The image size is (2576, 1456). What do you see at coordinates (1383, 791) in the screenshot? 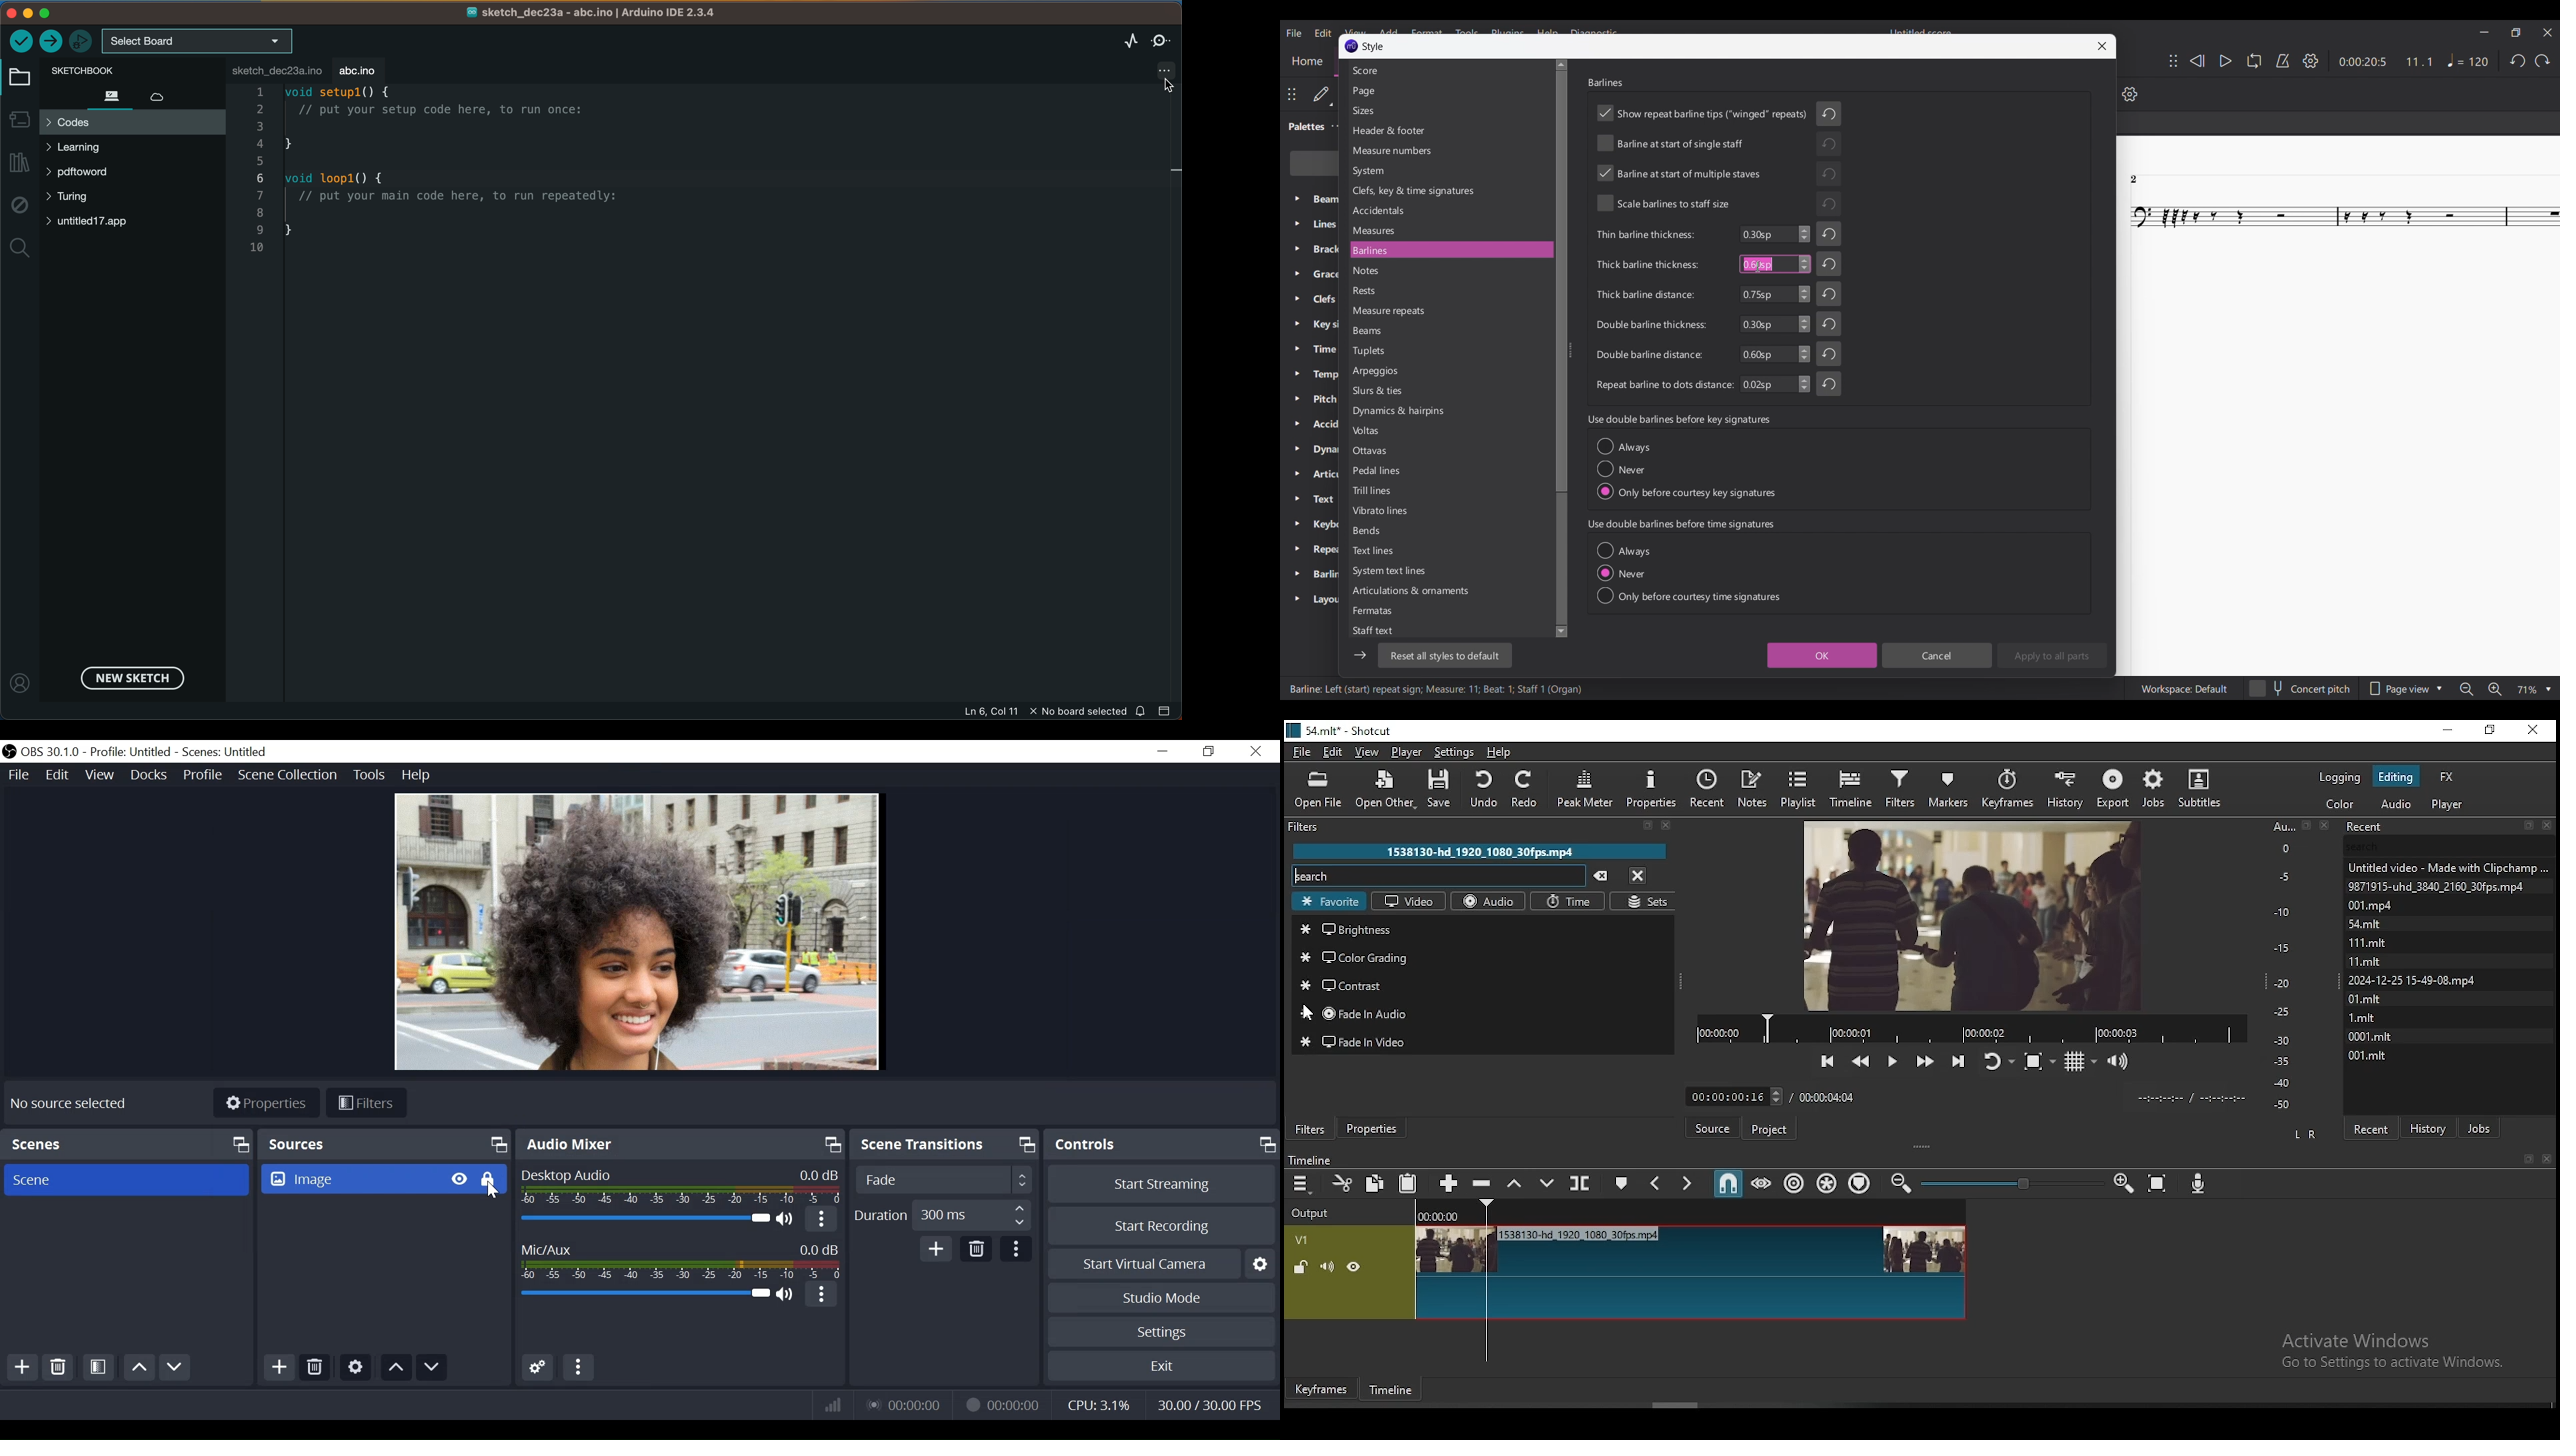
I see `open other` at bounding box center [1383, 791].